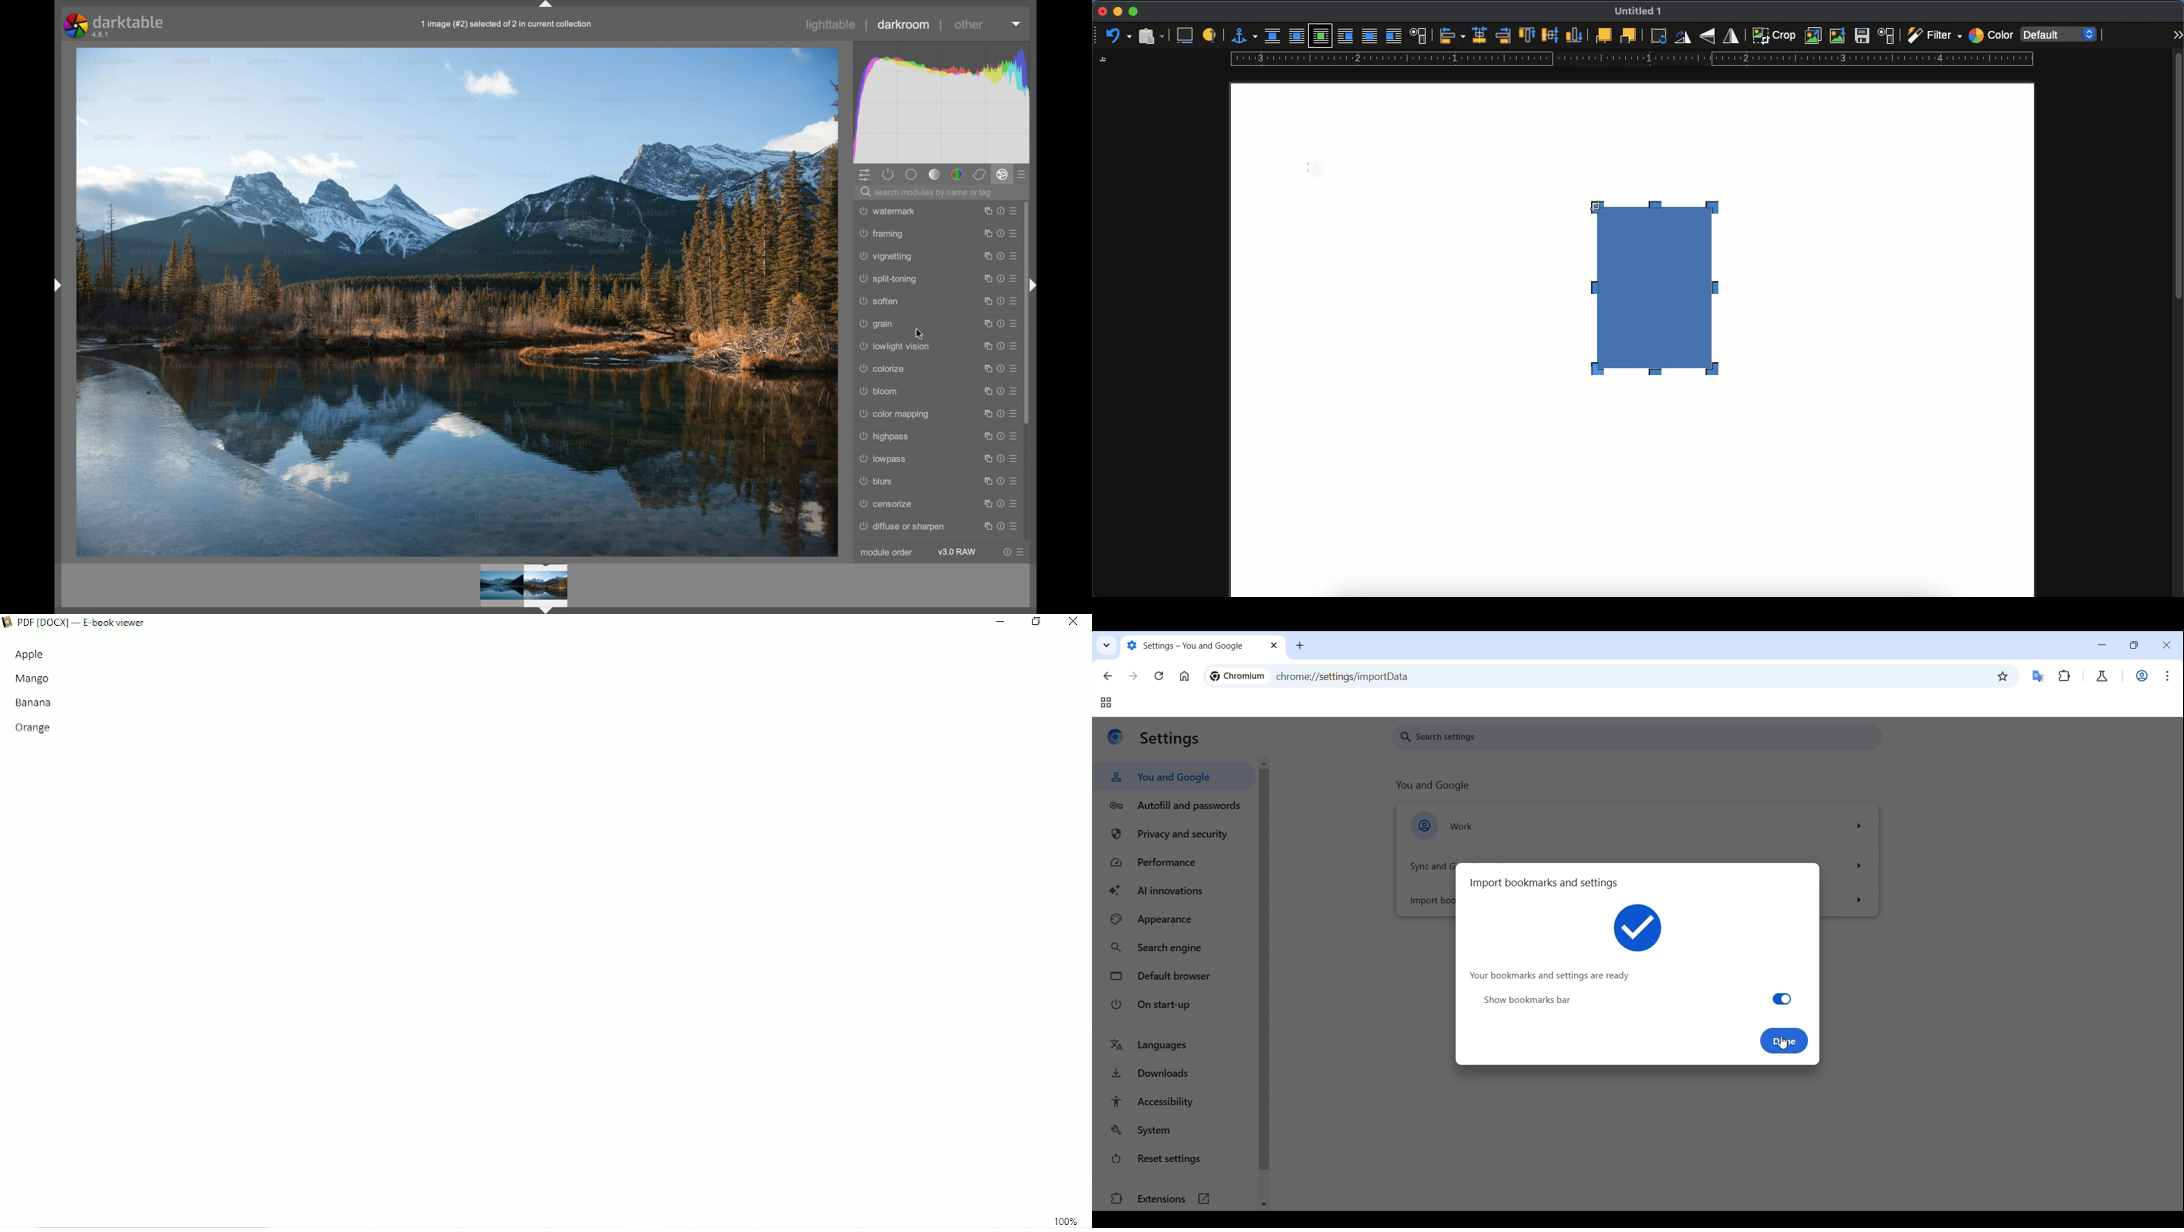 The image size is (2184, 1232). Describe the element at coordinates (1001, 437) in the screenshot. I see `reset parameters` at that location.